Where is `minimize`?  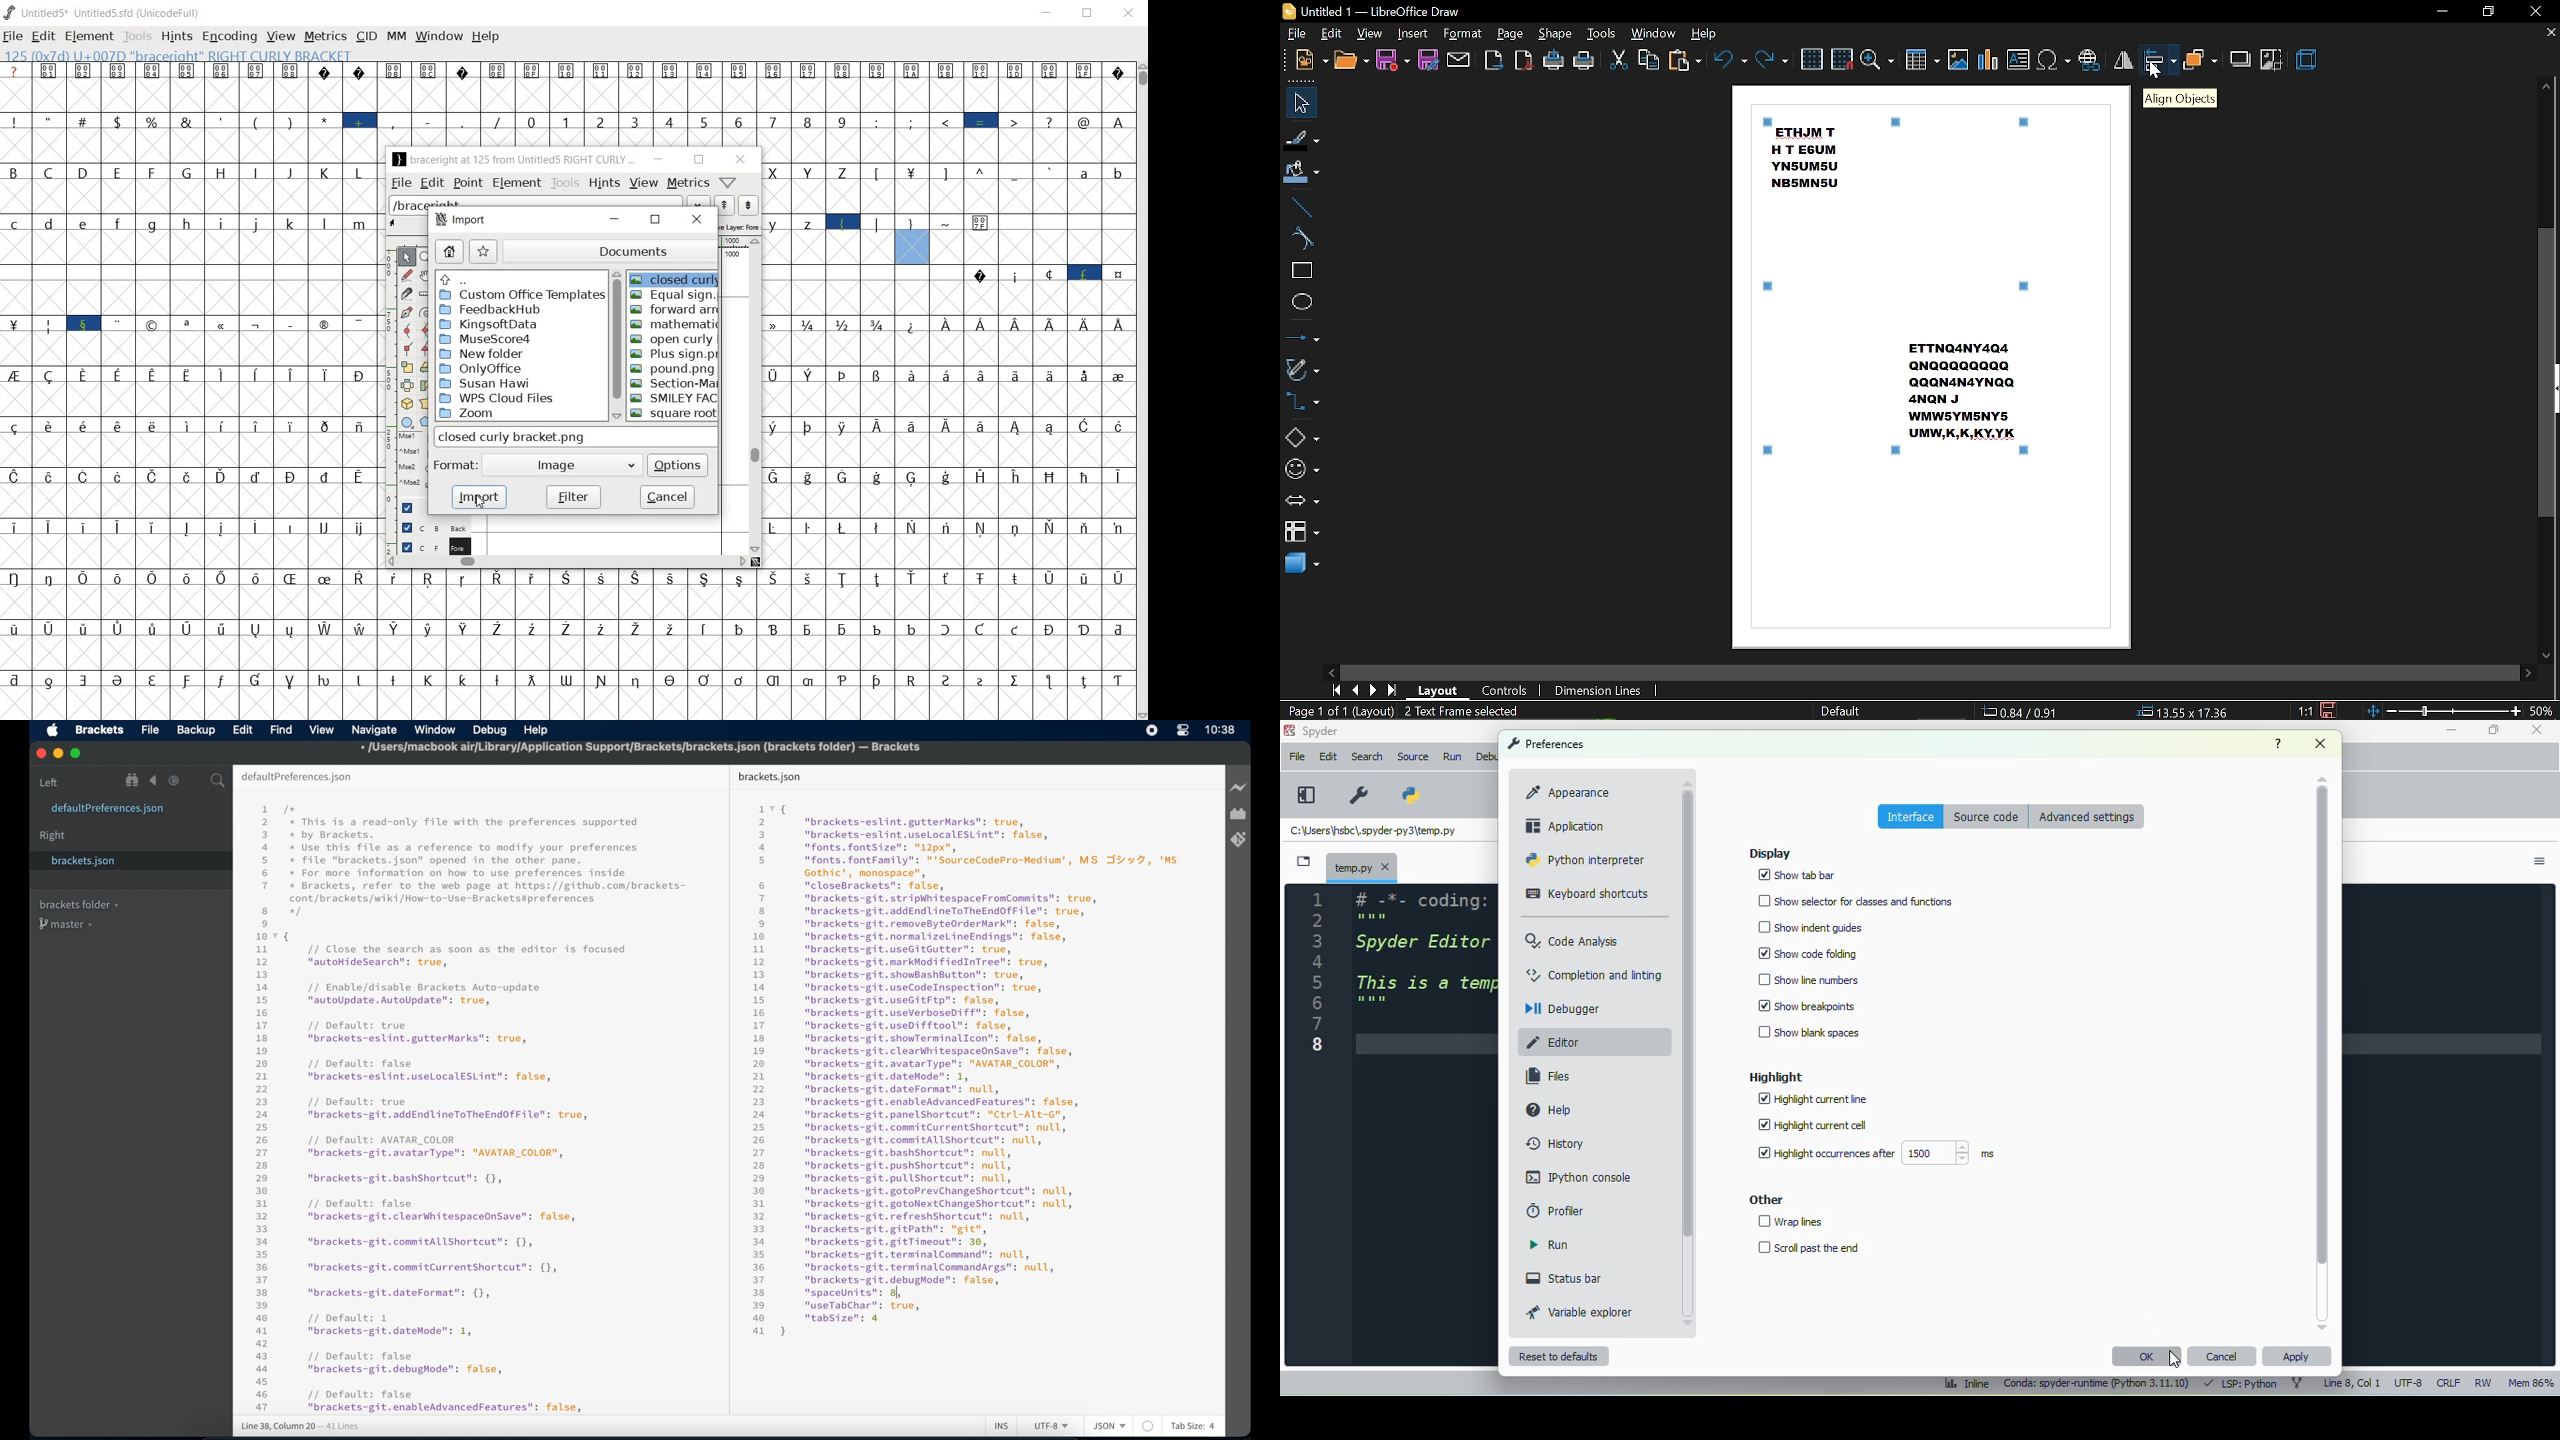
minimize is located at coordinates (617, 220).